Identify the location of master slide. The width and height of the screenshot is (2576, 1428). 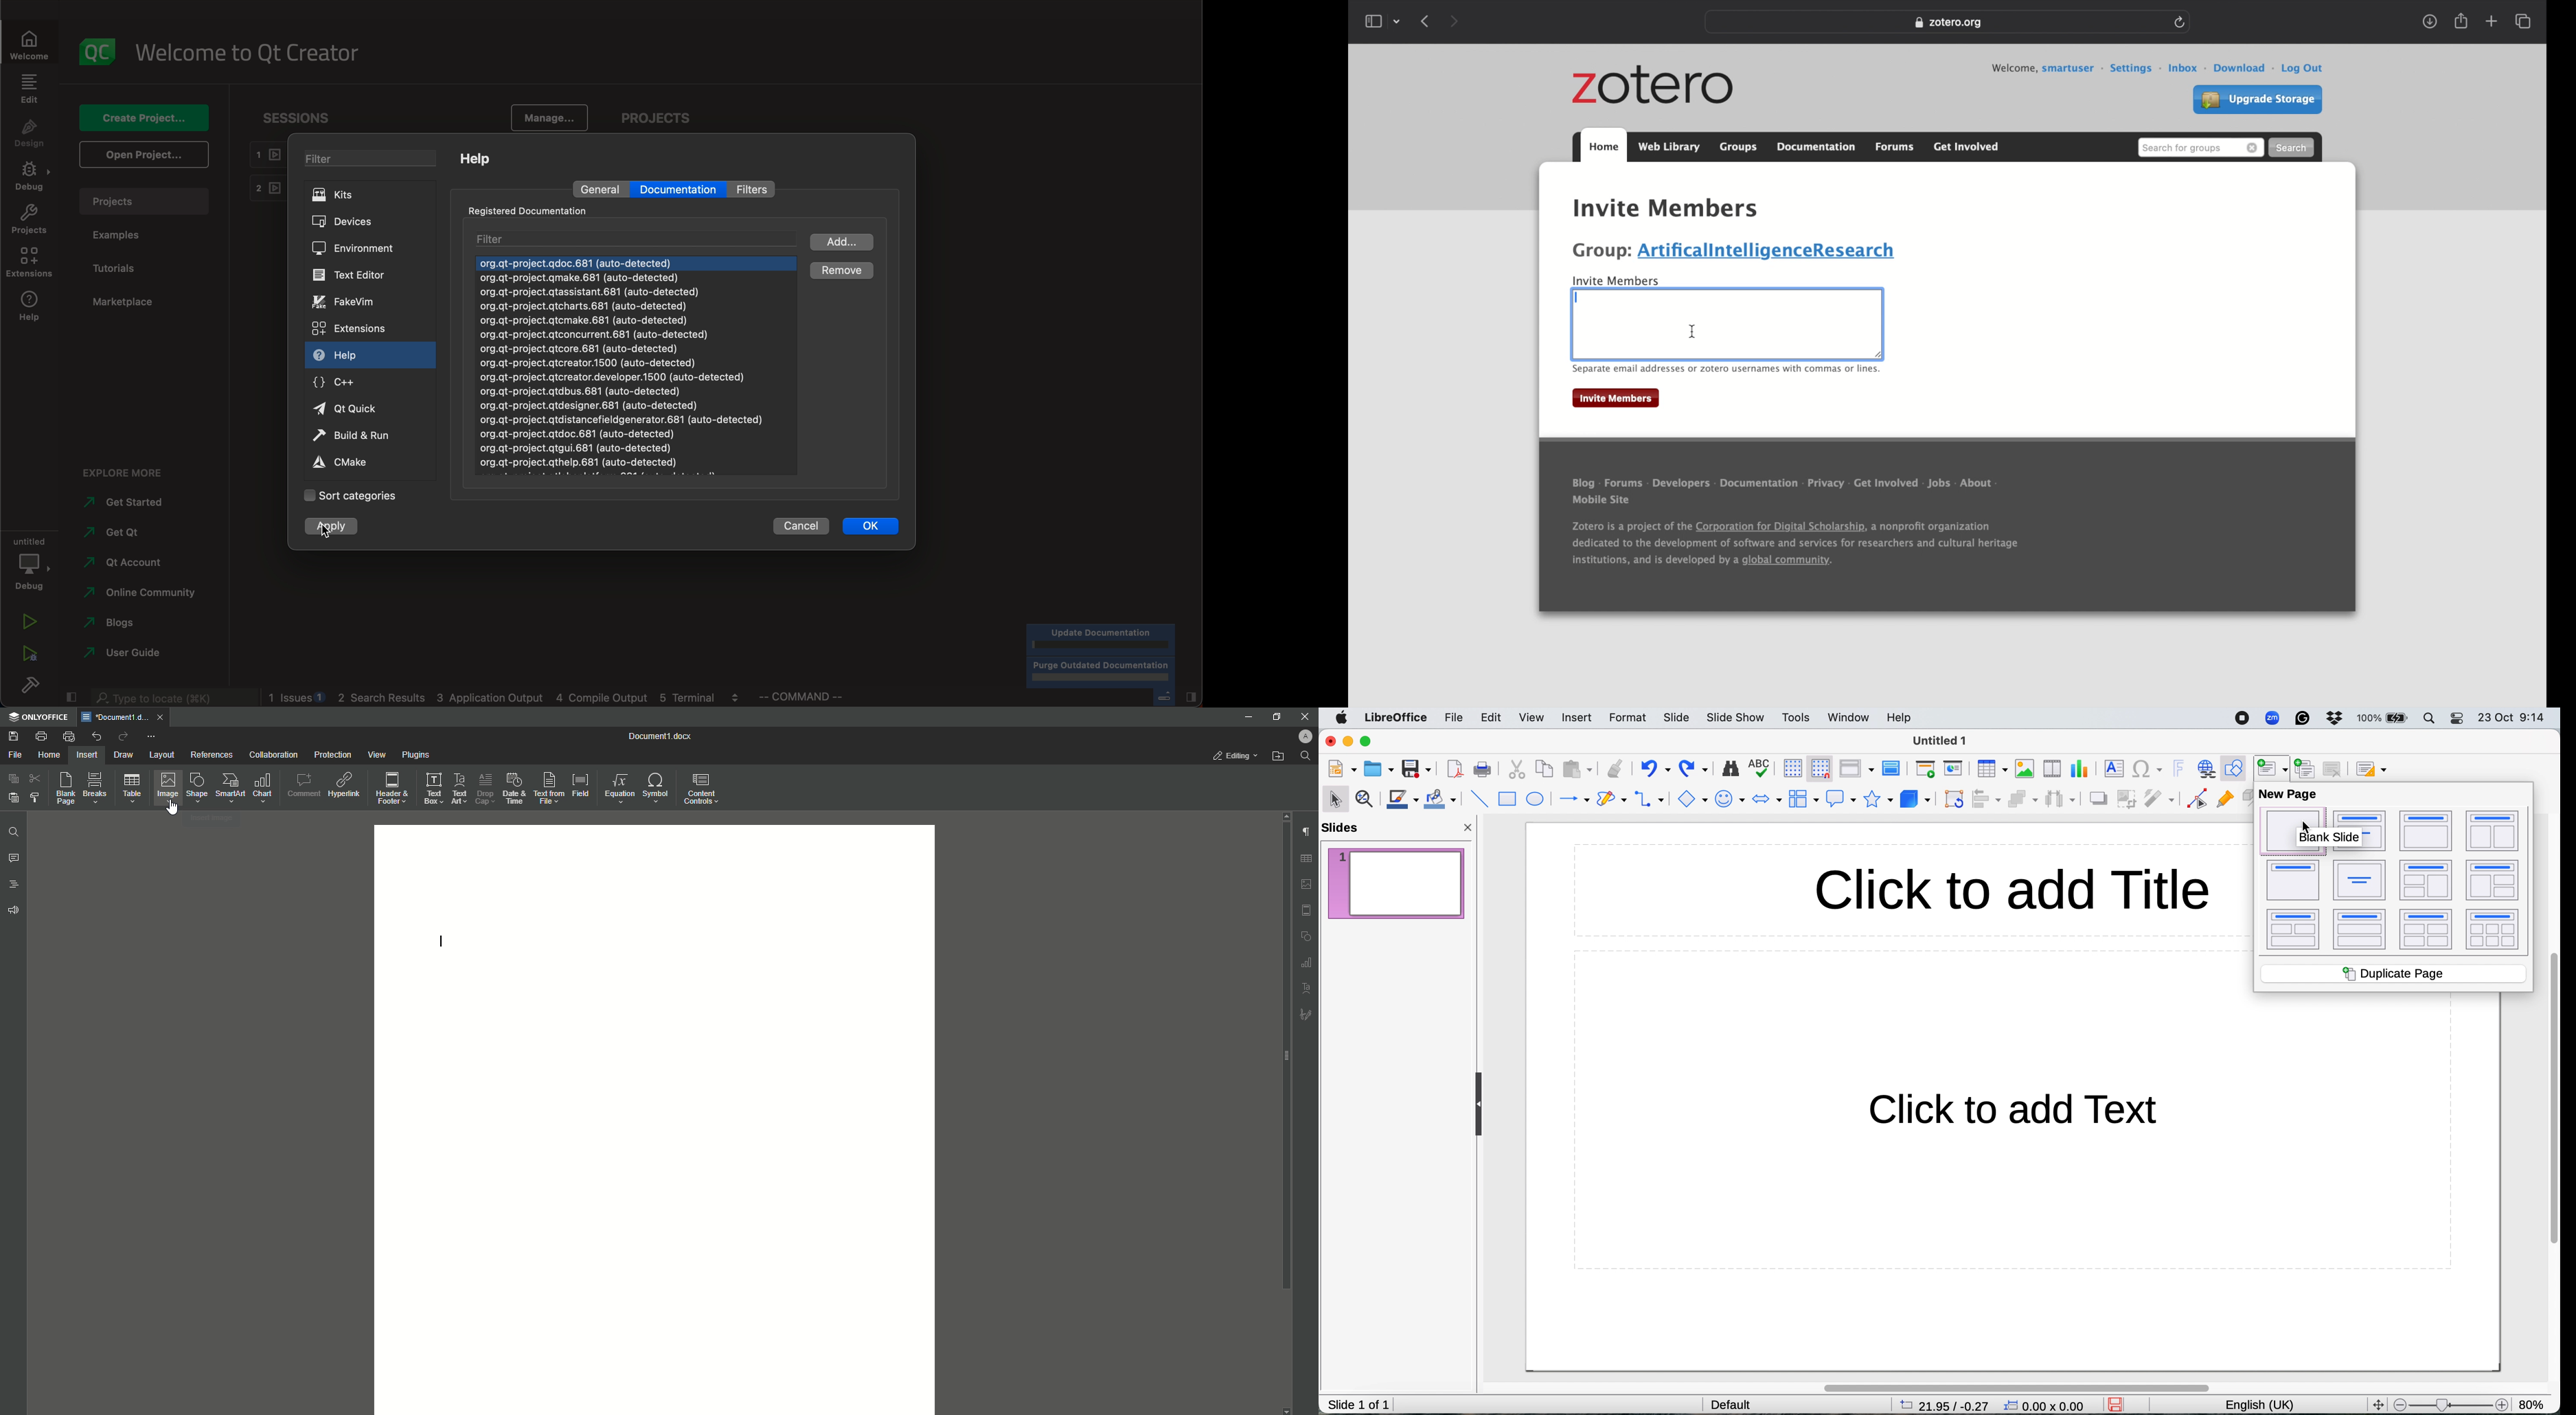
(1894, 769).